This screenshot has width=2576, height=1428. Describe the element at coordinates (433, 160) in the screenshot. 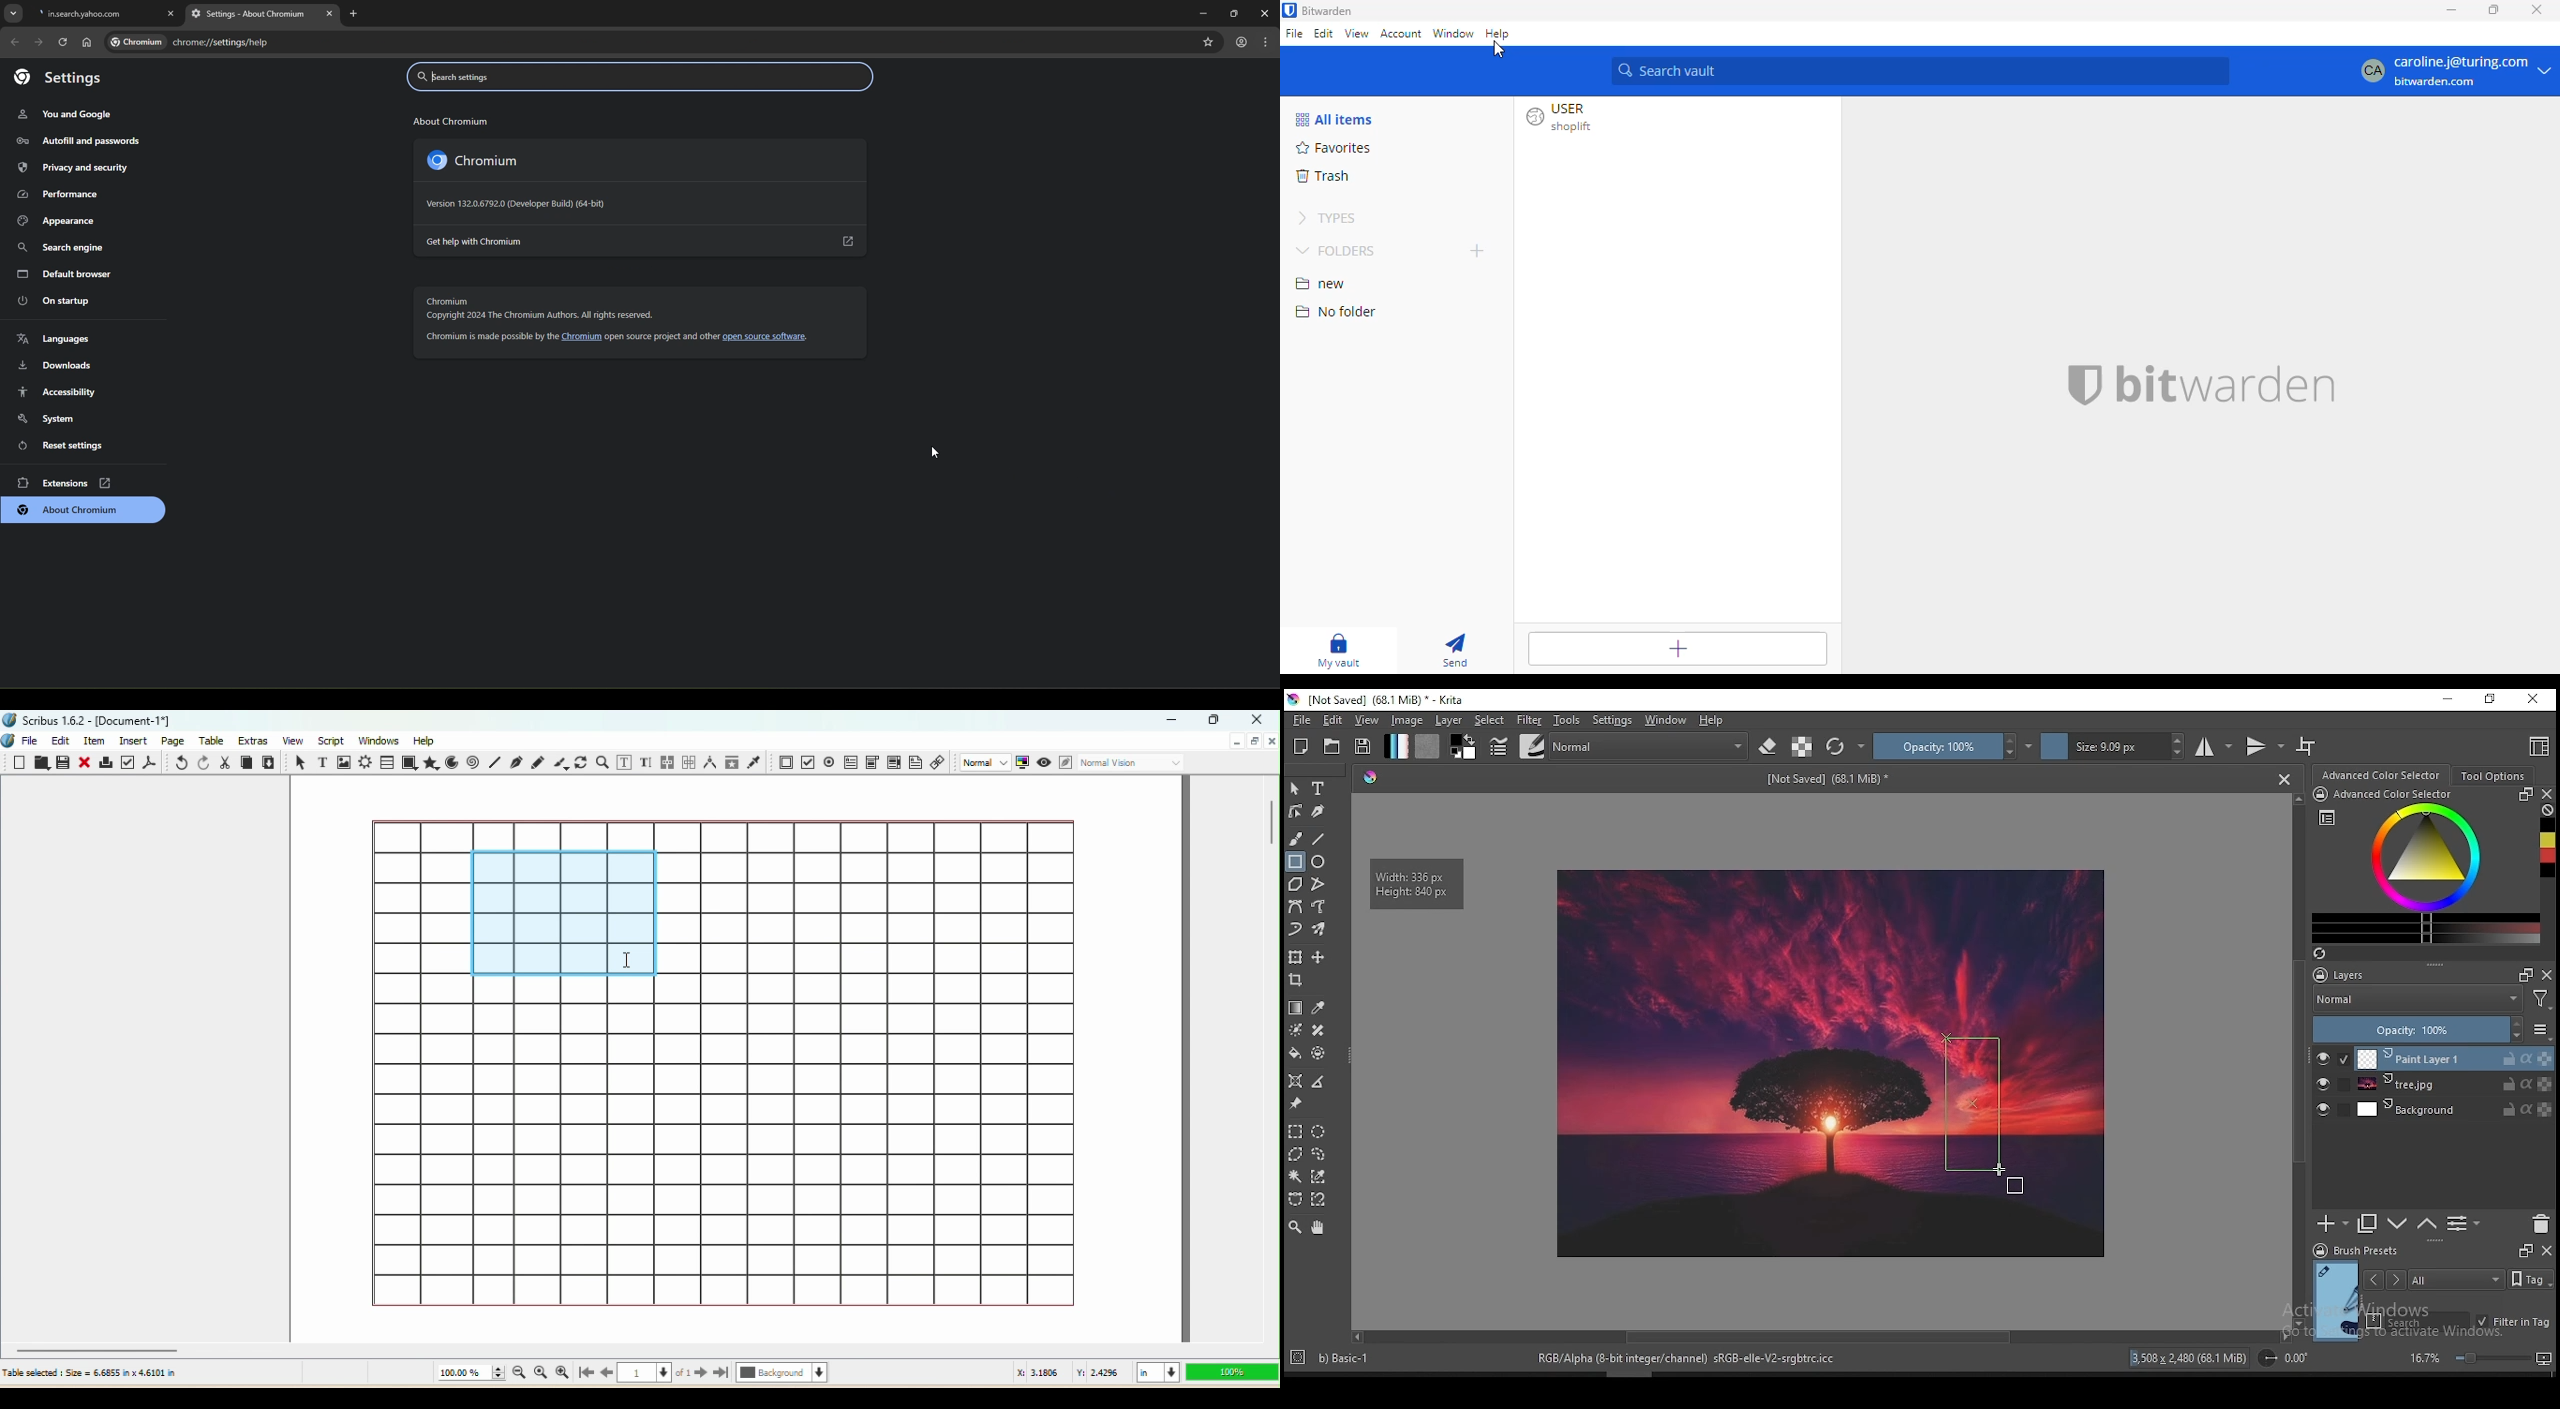

I see `Logo` at that location.